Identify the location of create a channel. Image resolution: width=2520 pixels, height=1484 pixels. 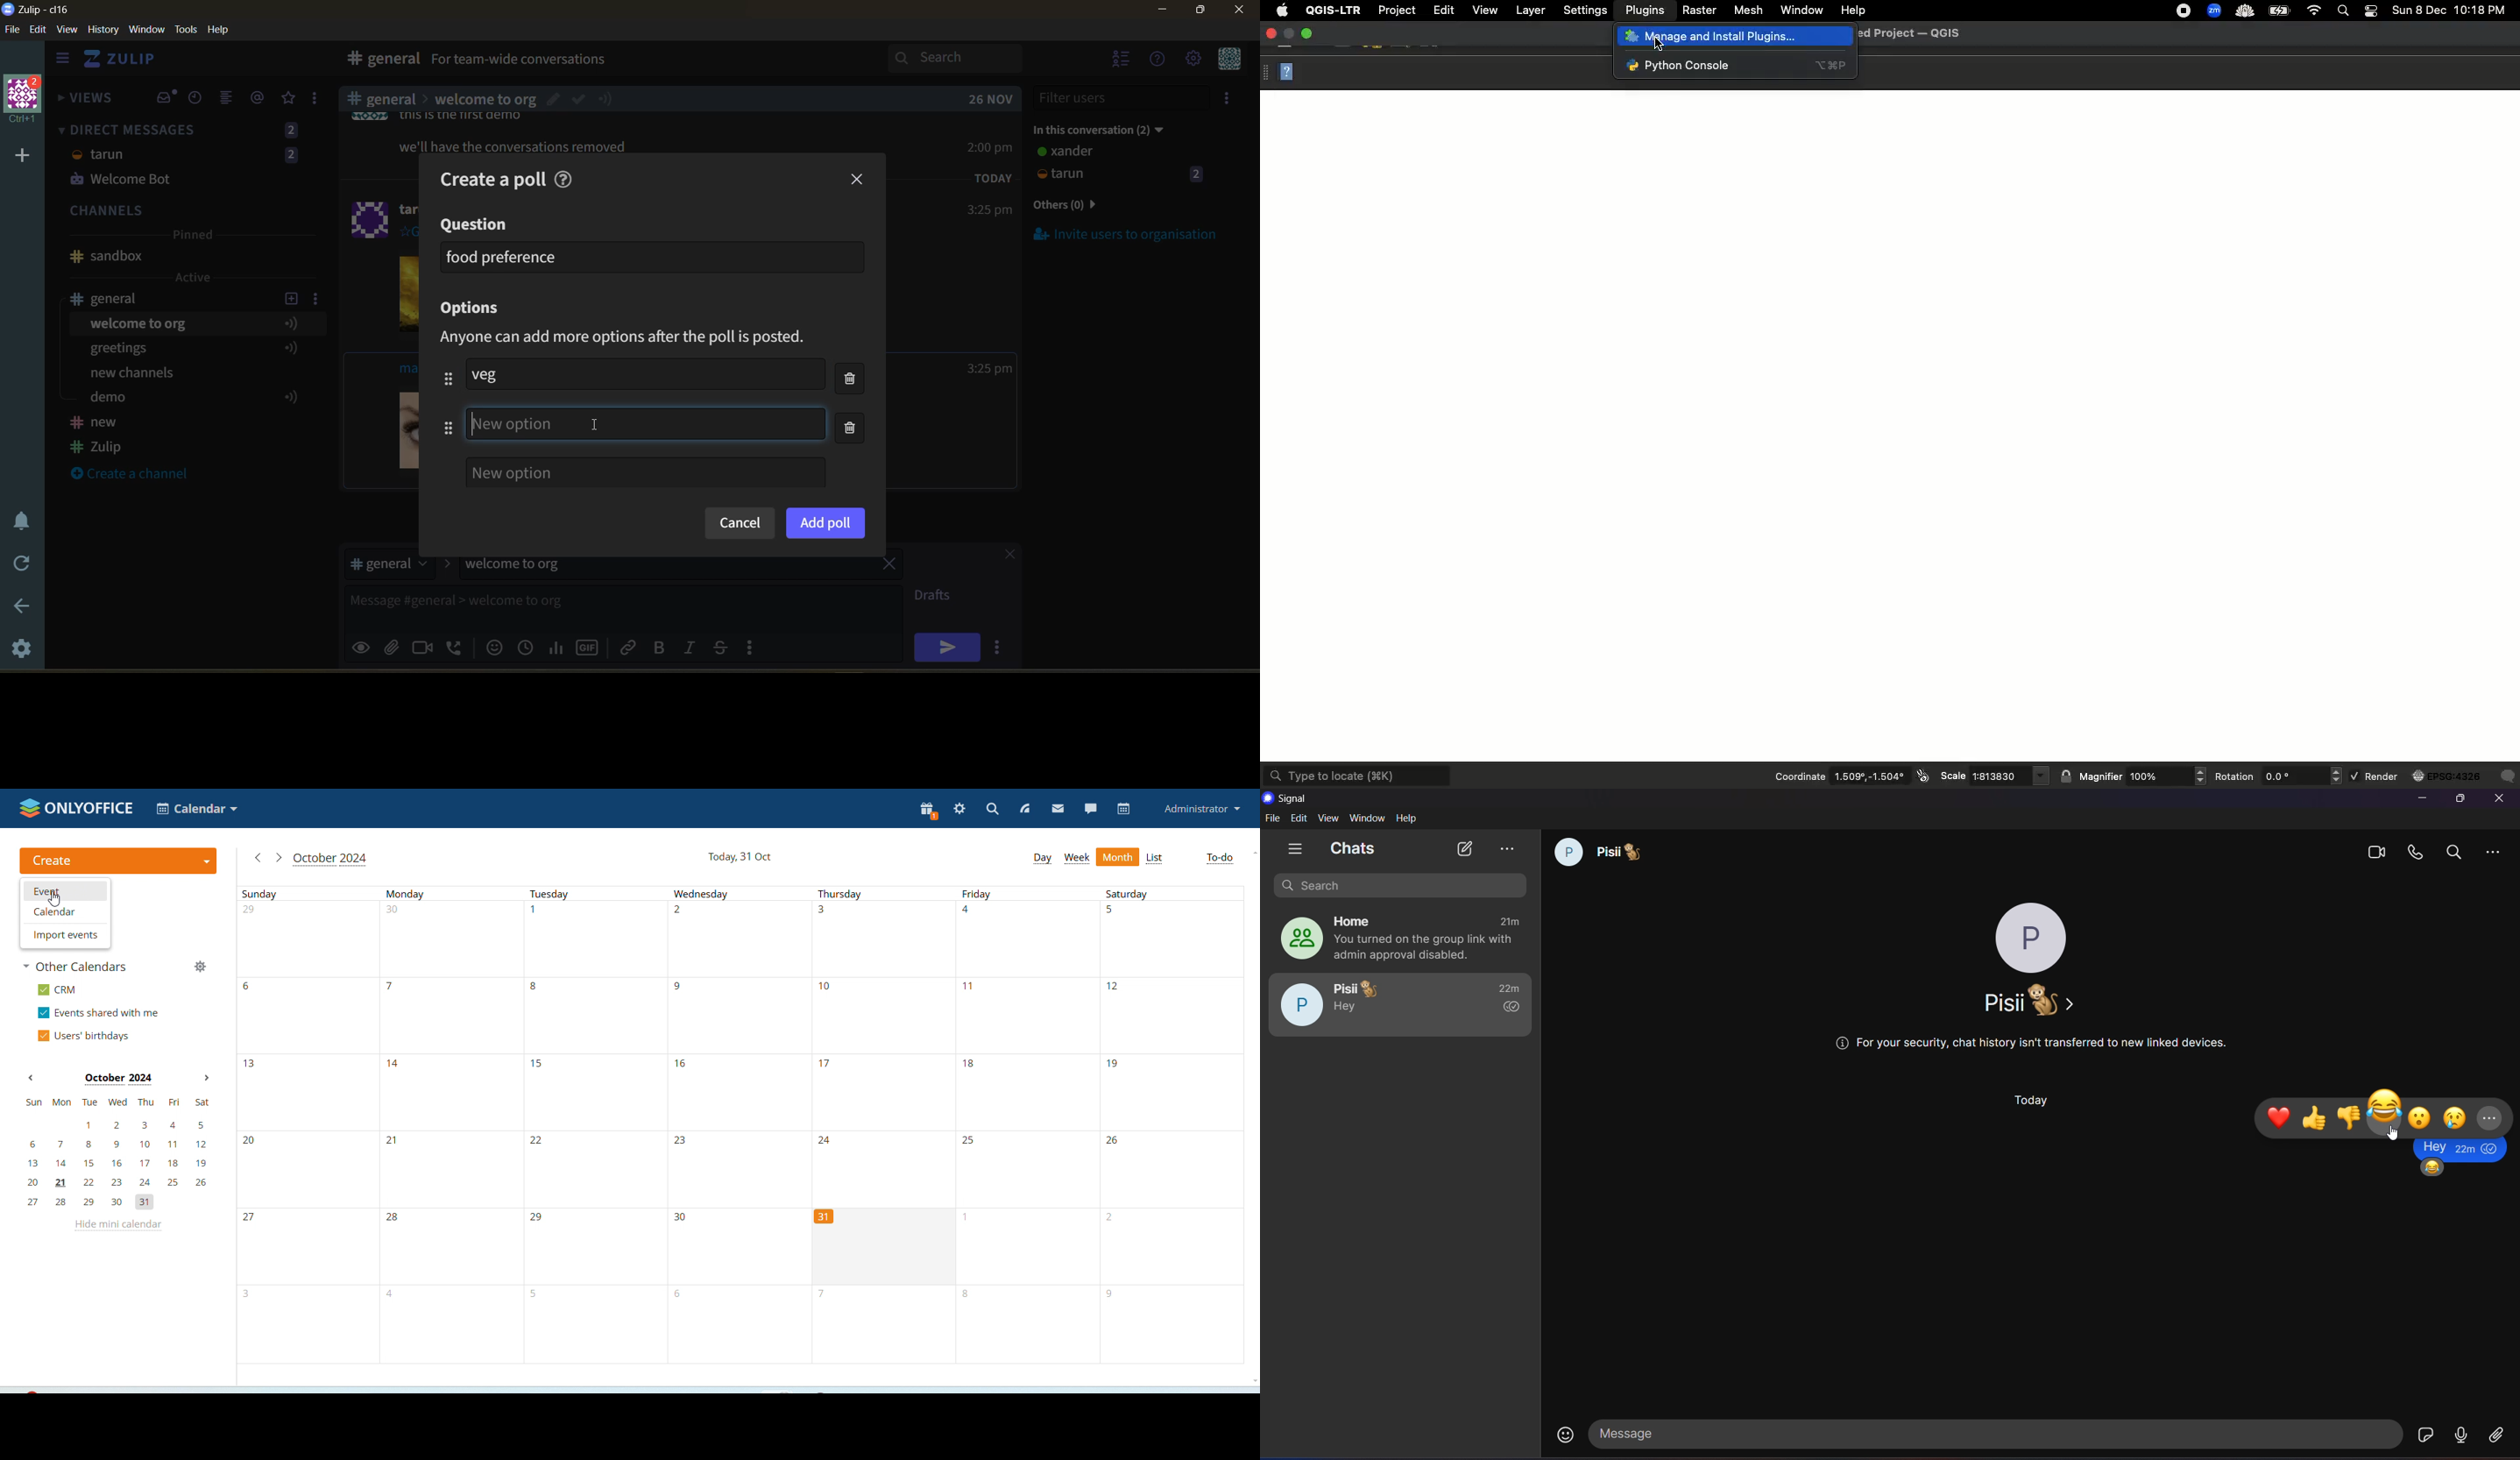
(137, 475).